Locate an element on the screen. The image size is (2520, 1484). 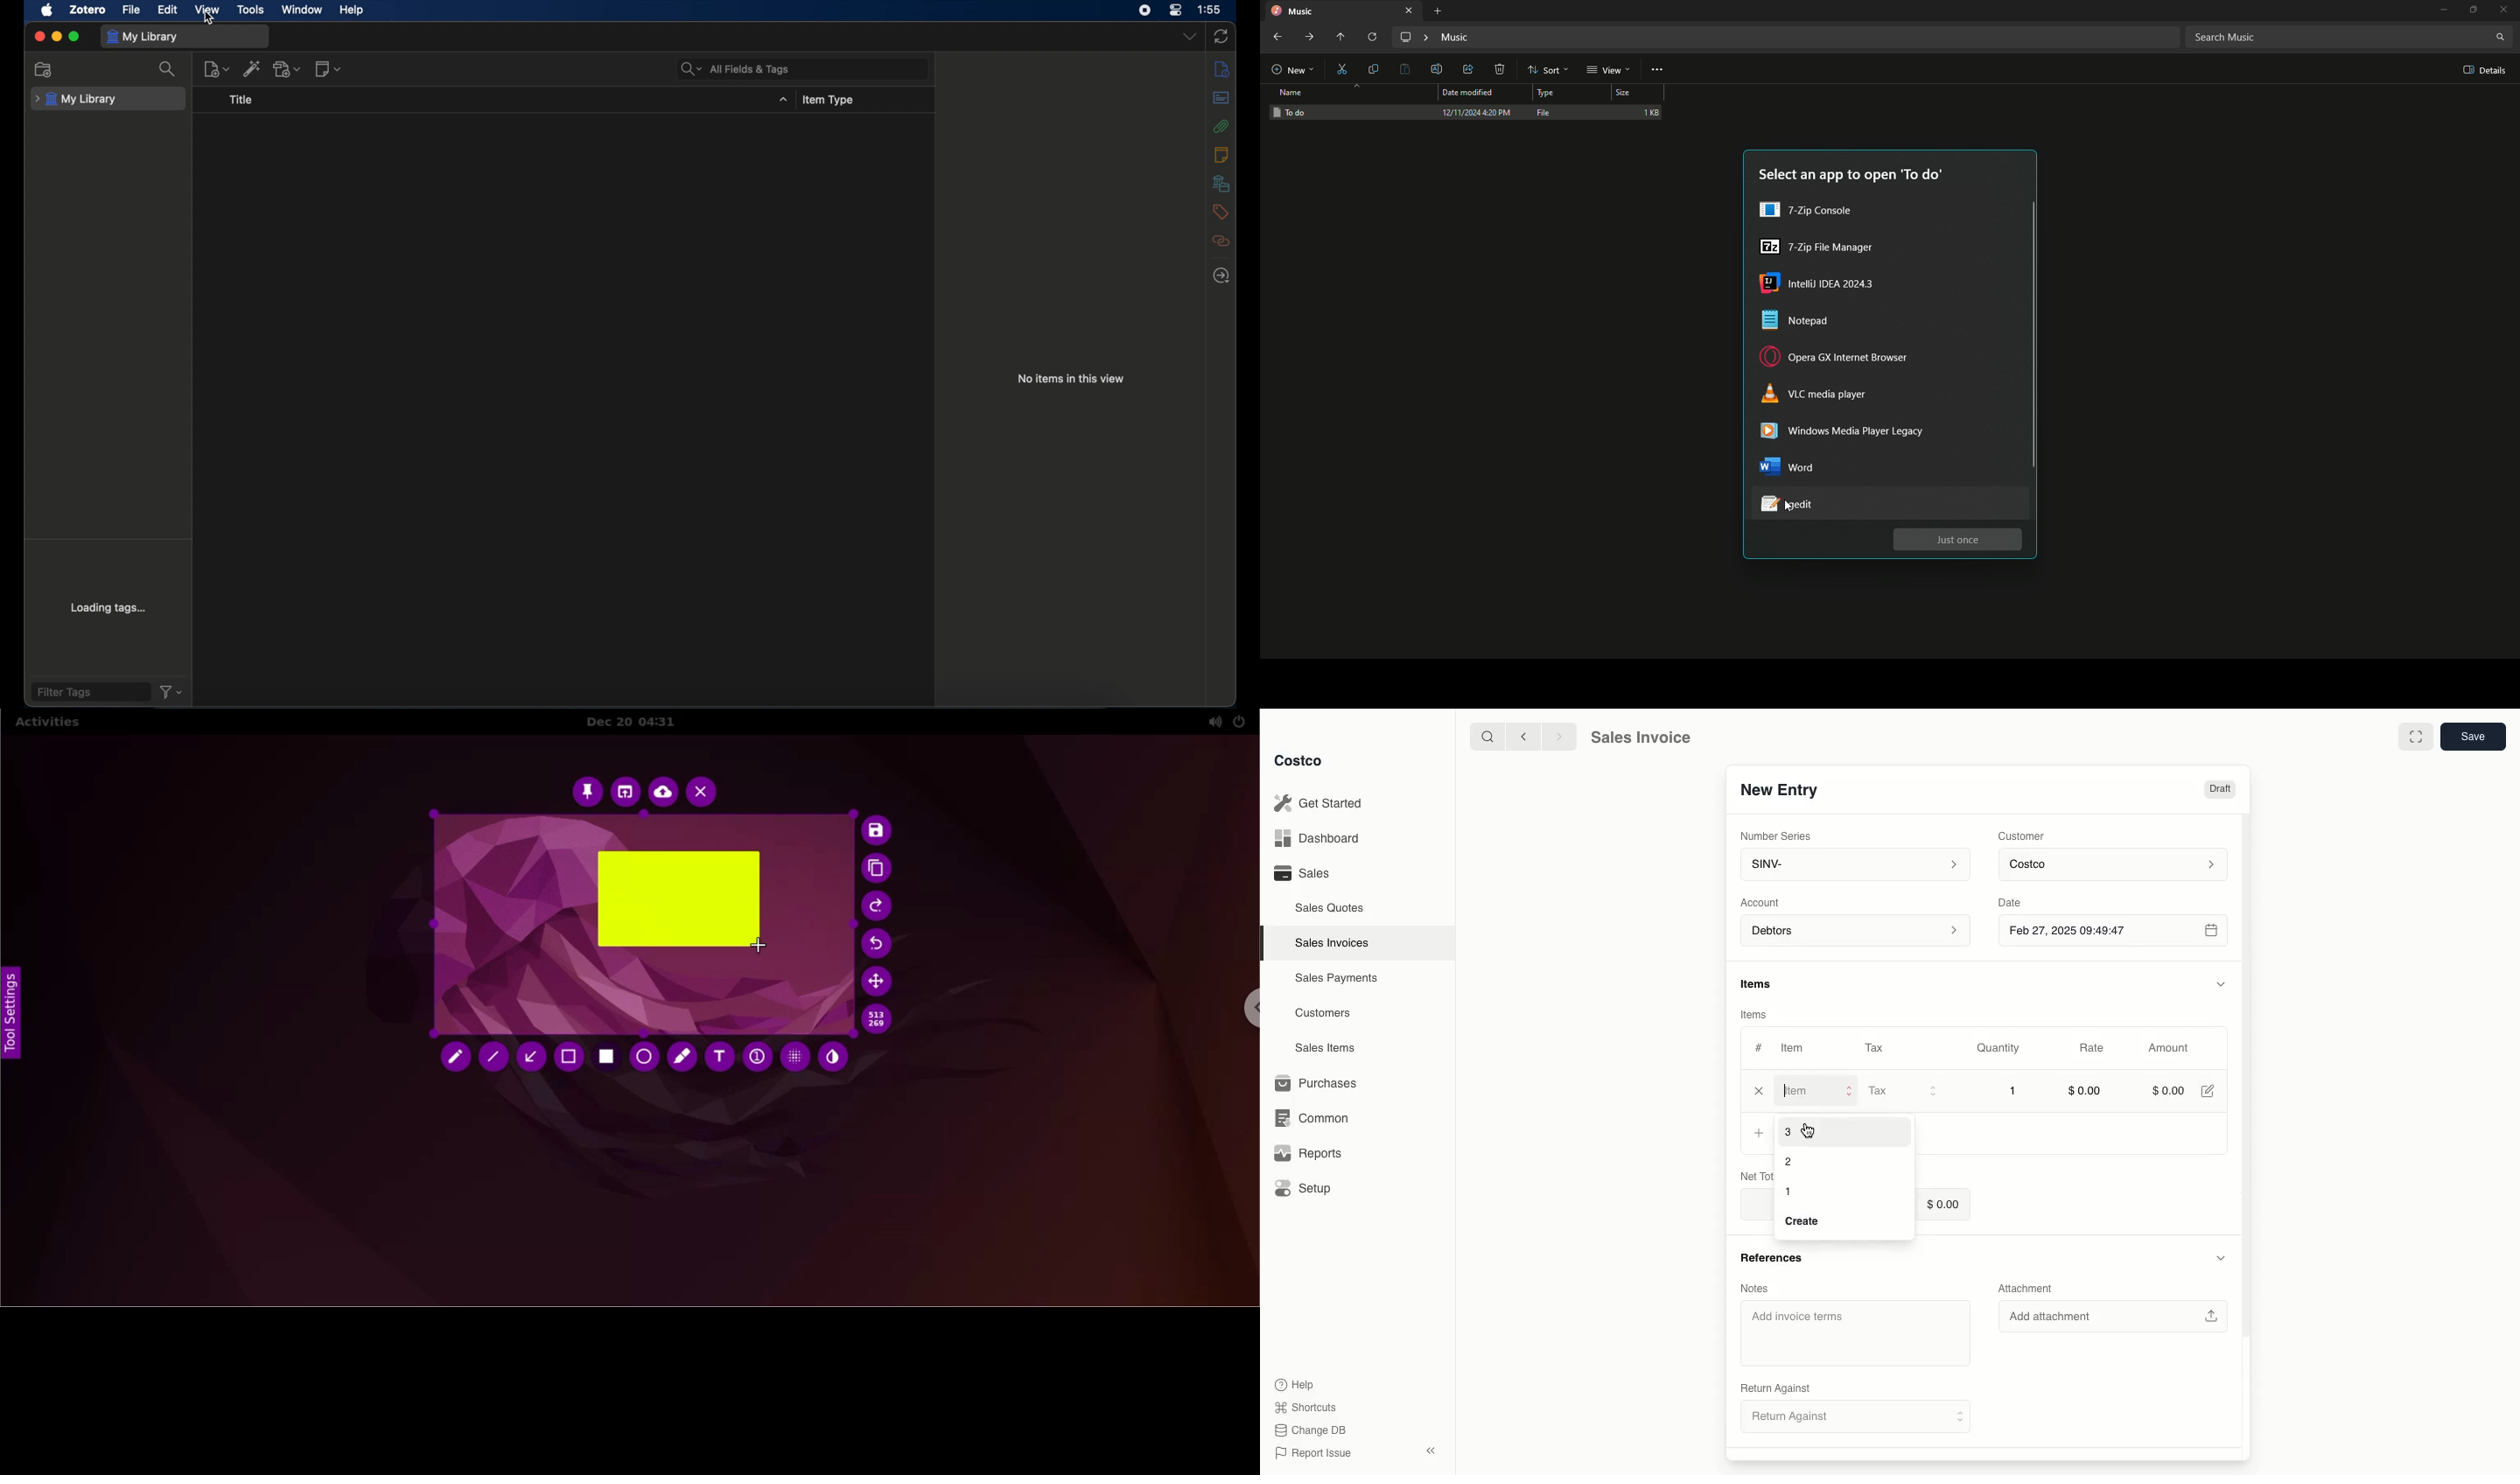
1 is located at coordinates (1790, 1192).